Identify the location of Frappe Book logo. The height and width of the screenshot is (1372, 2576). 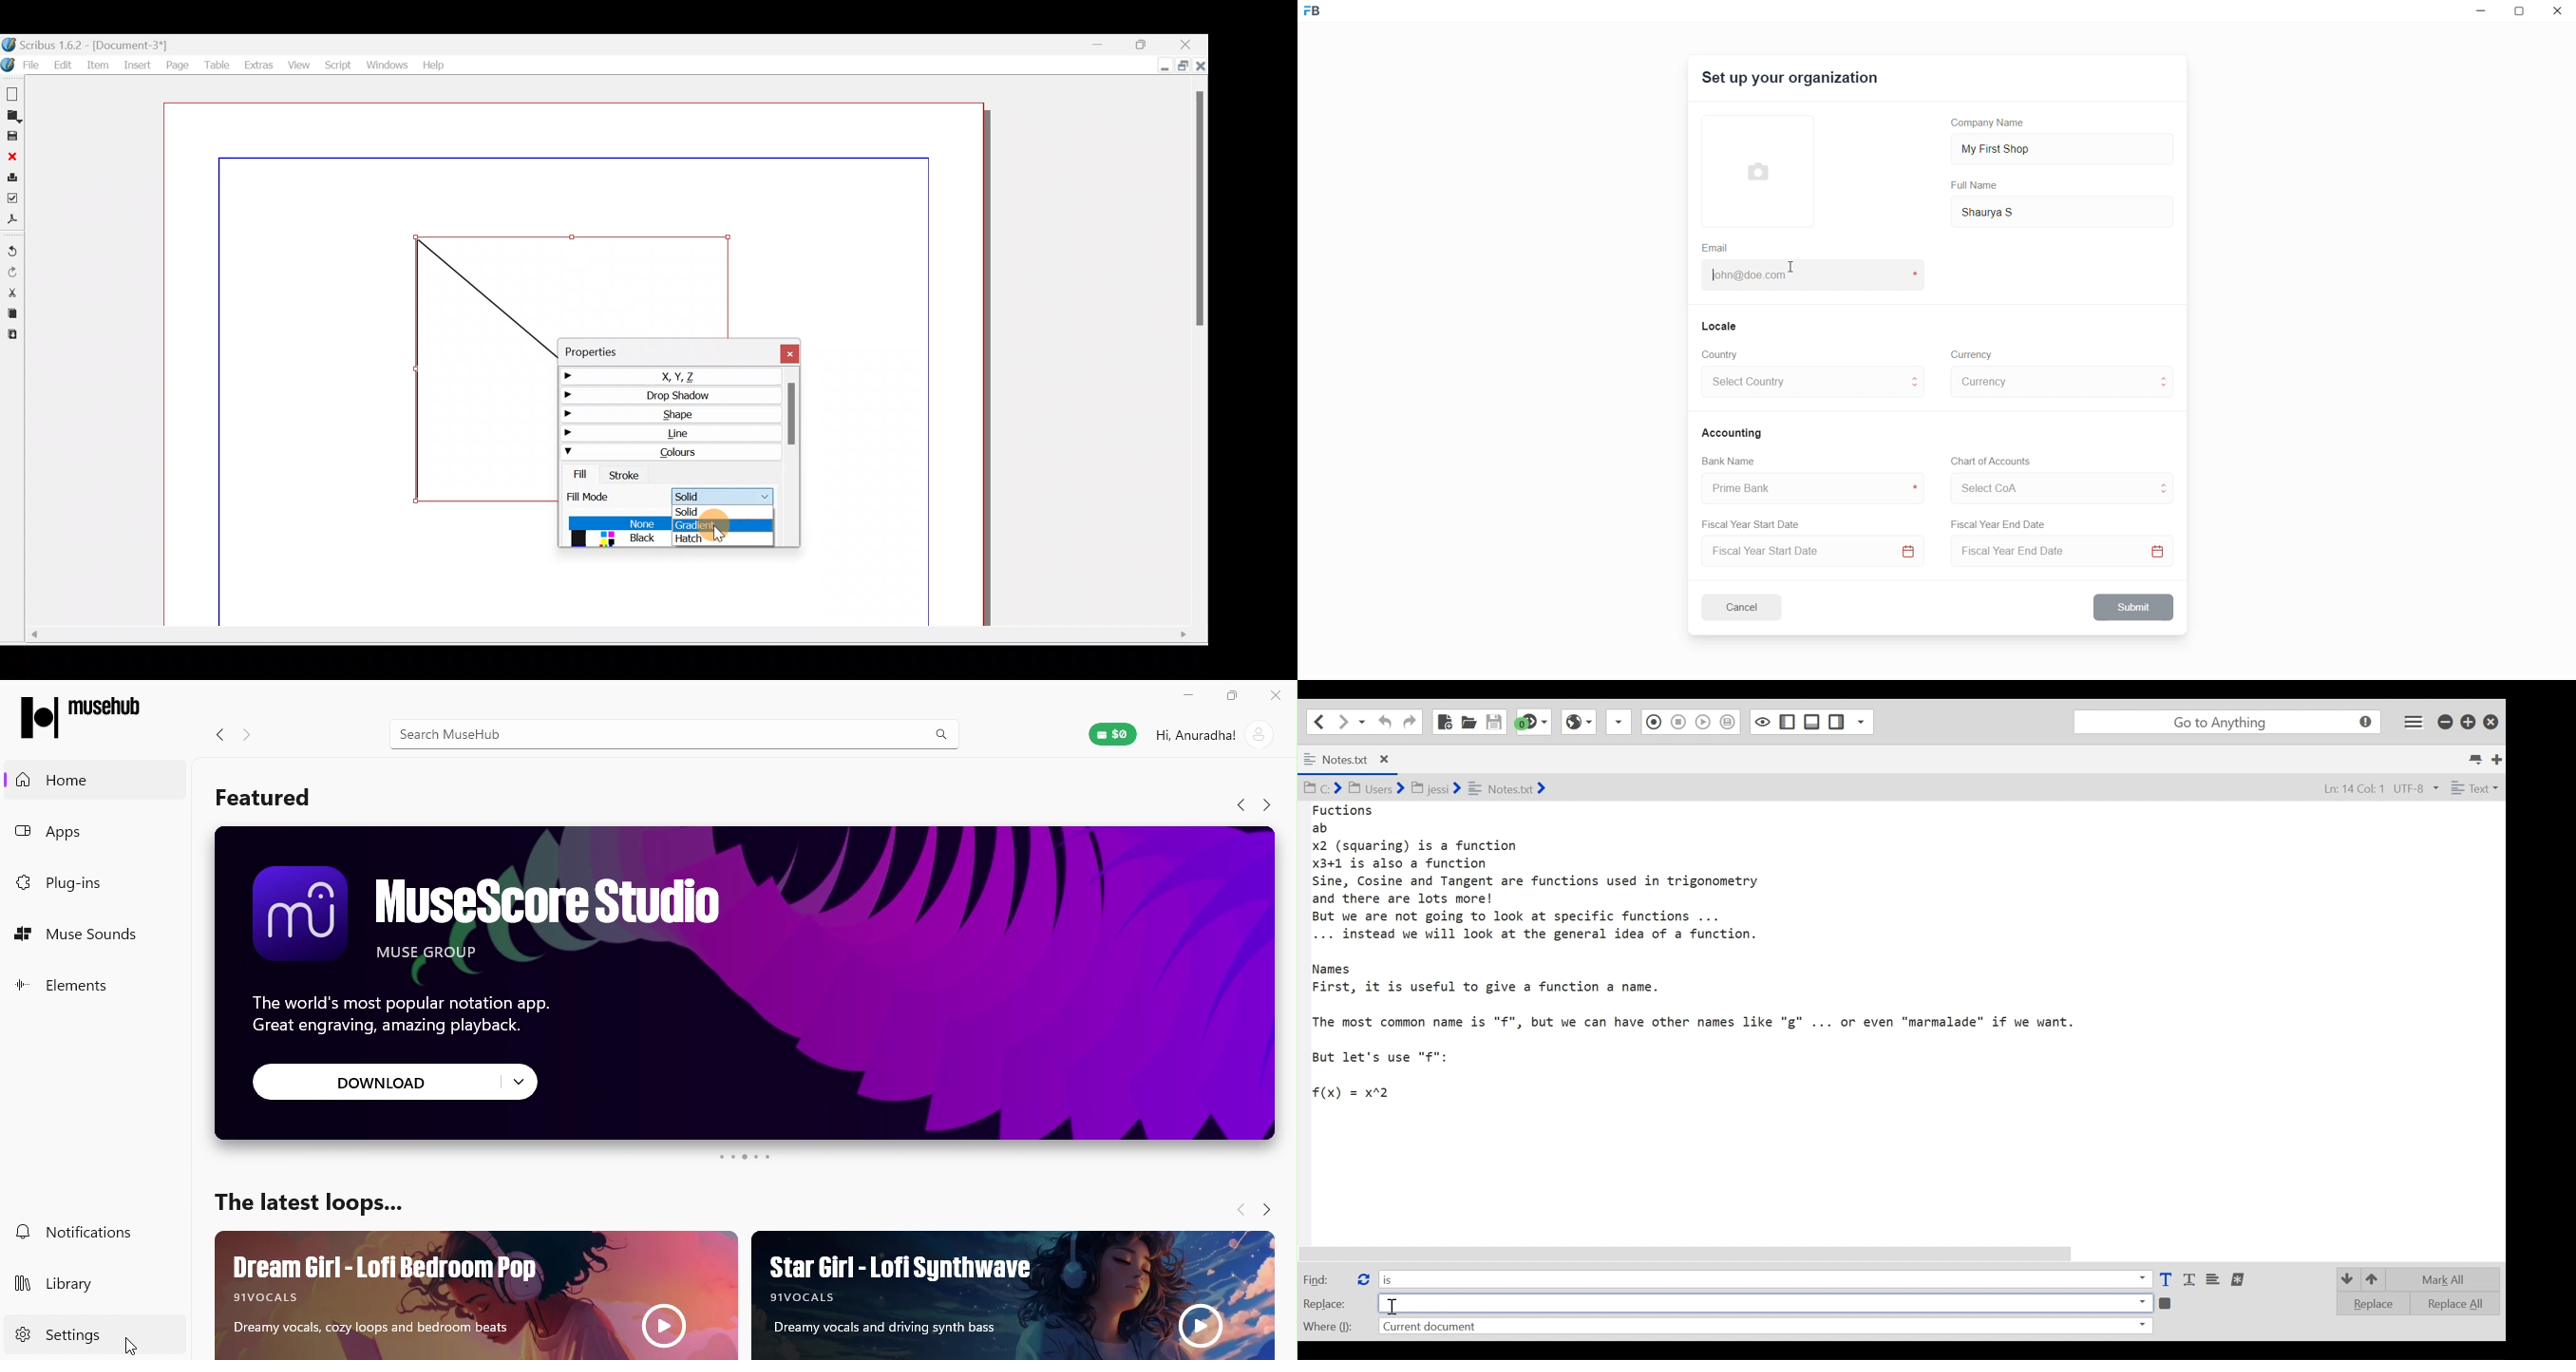
(1324, 17).